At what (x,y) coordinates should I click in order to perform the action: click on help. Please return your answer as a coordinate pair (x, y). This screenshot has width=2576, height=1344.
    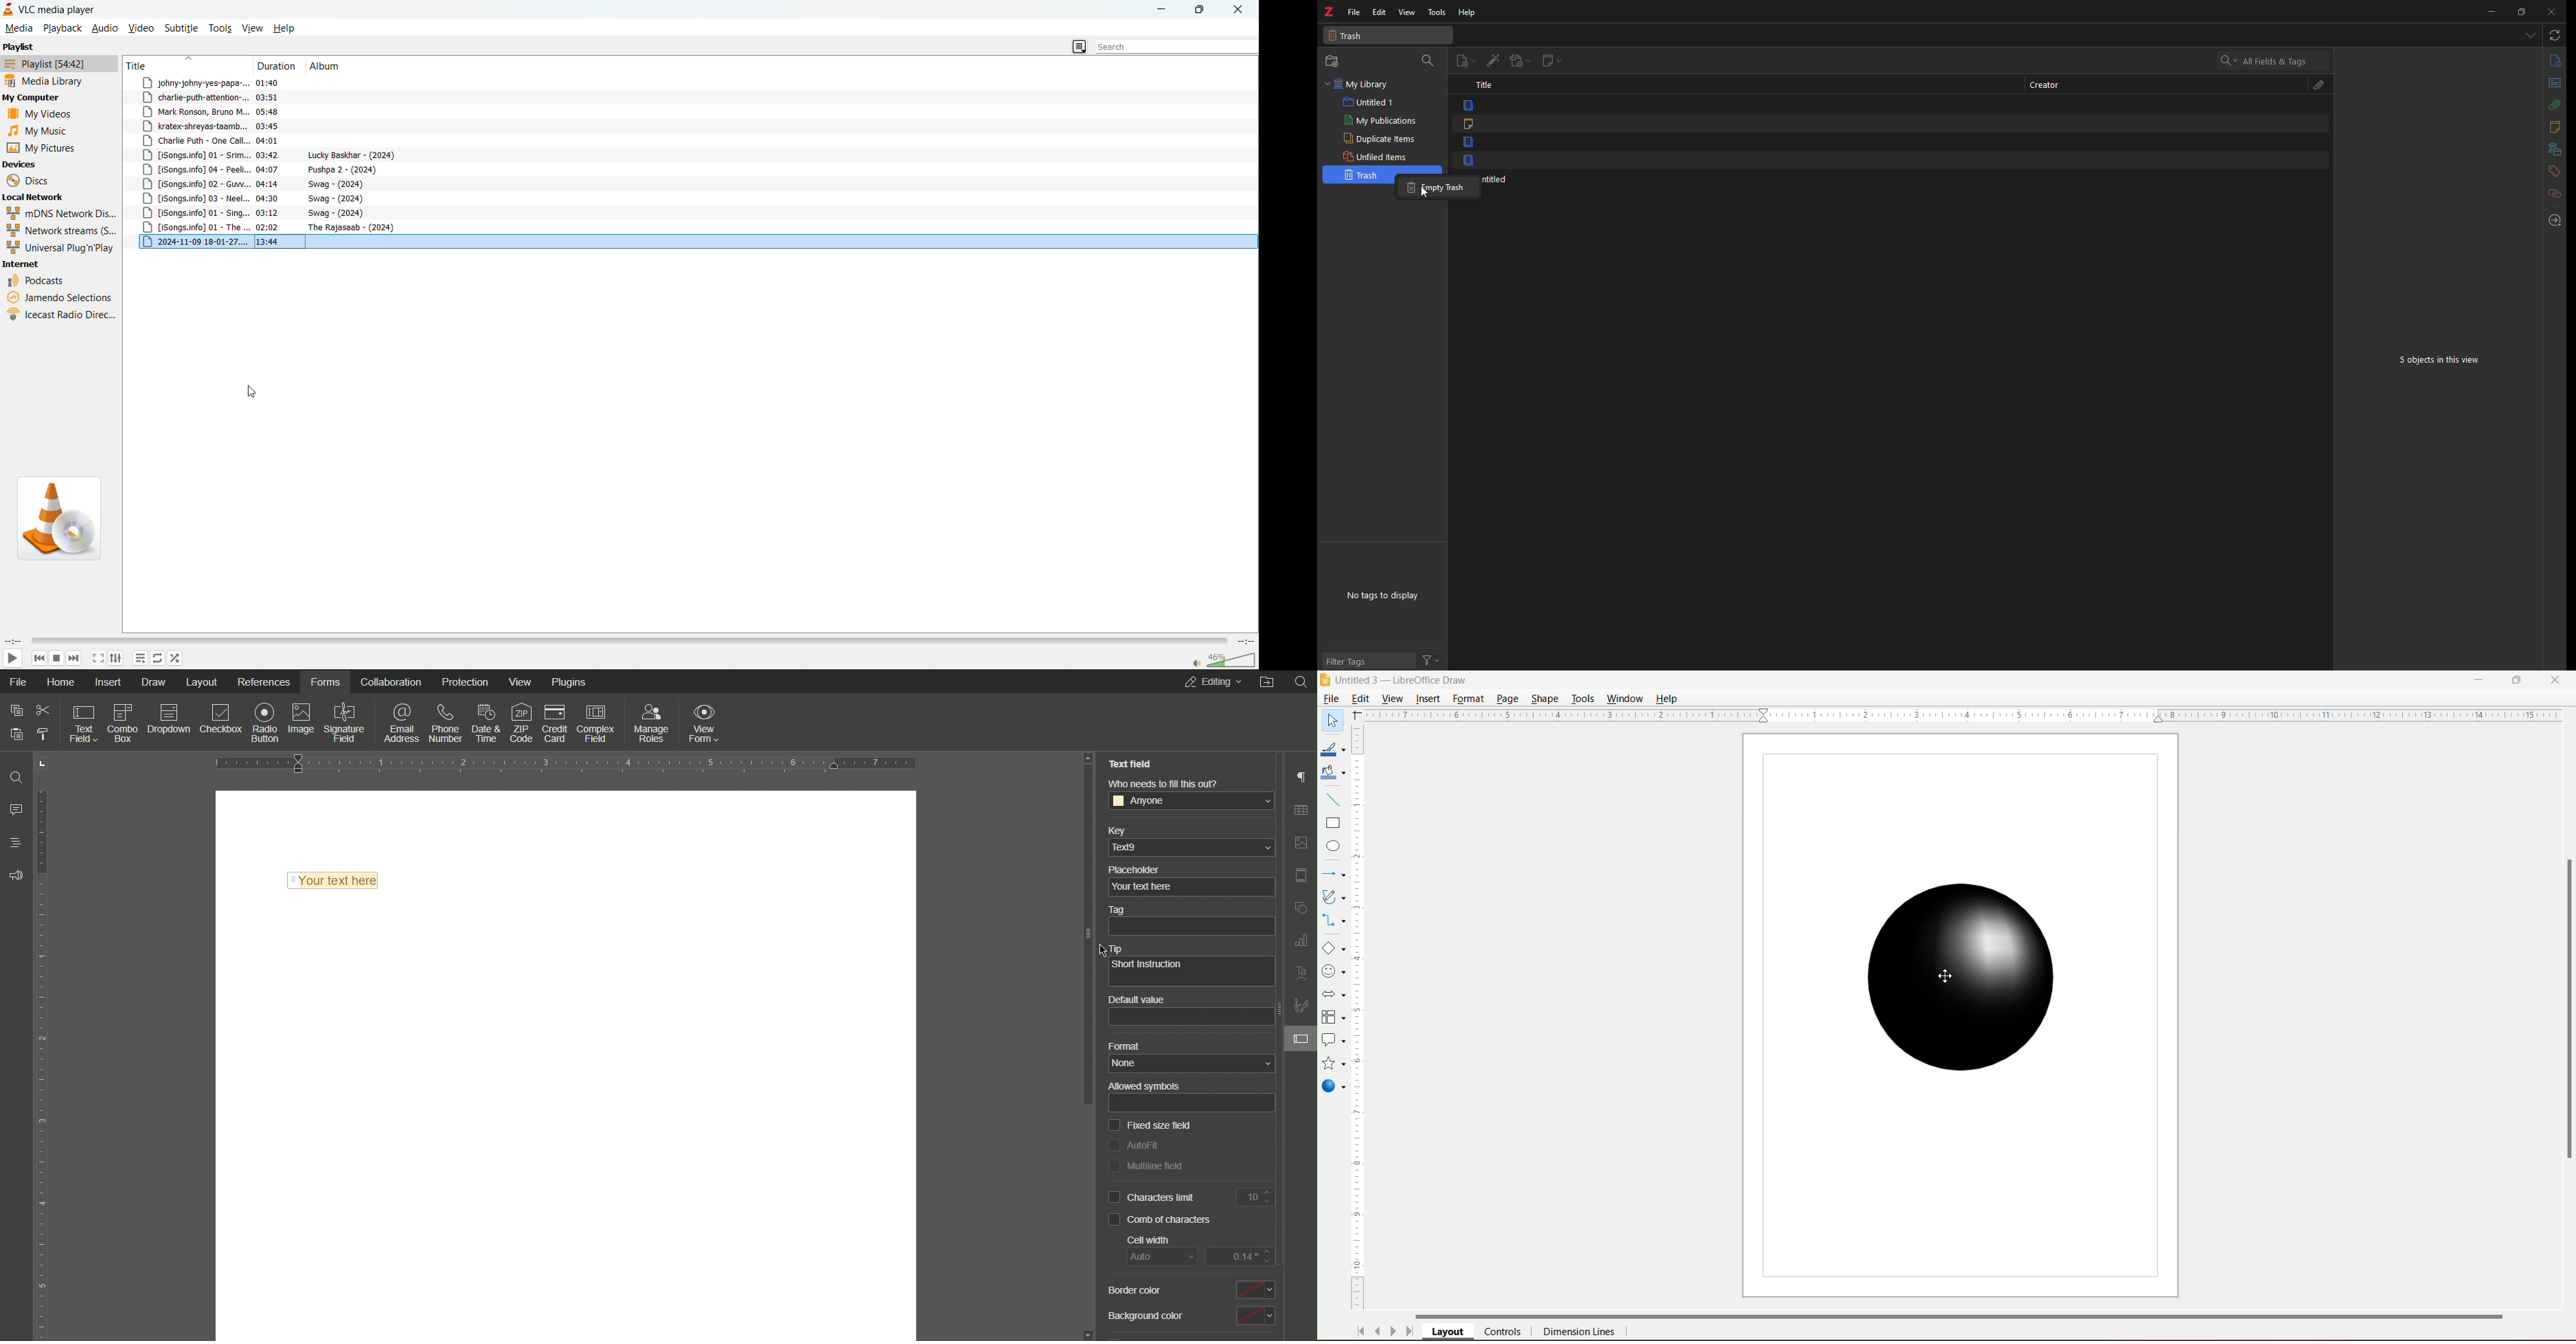
    Looking at the image, I should click on (288, 28).